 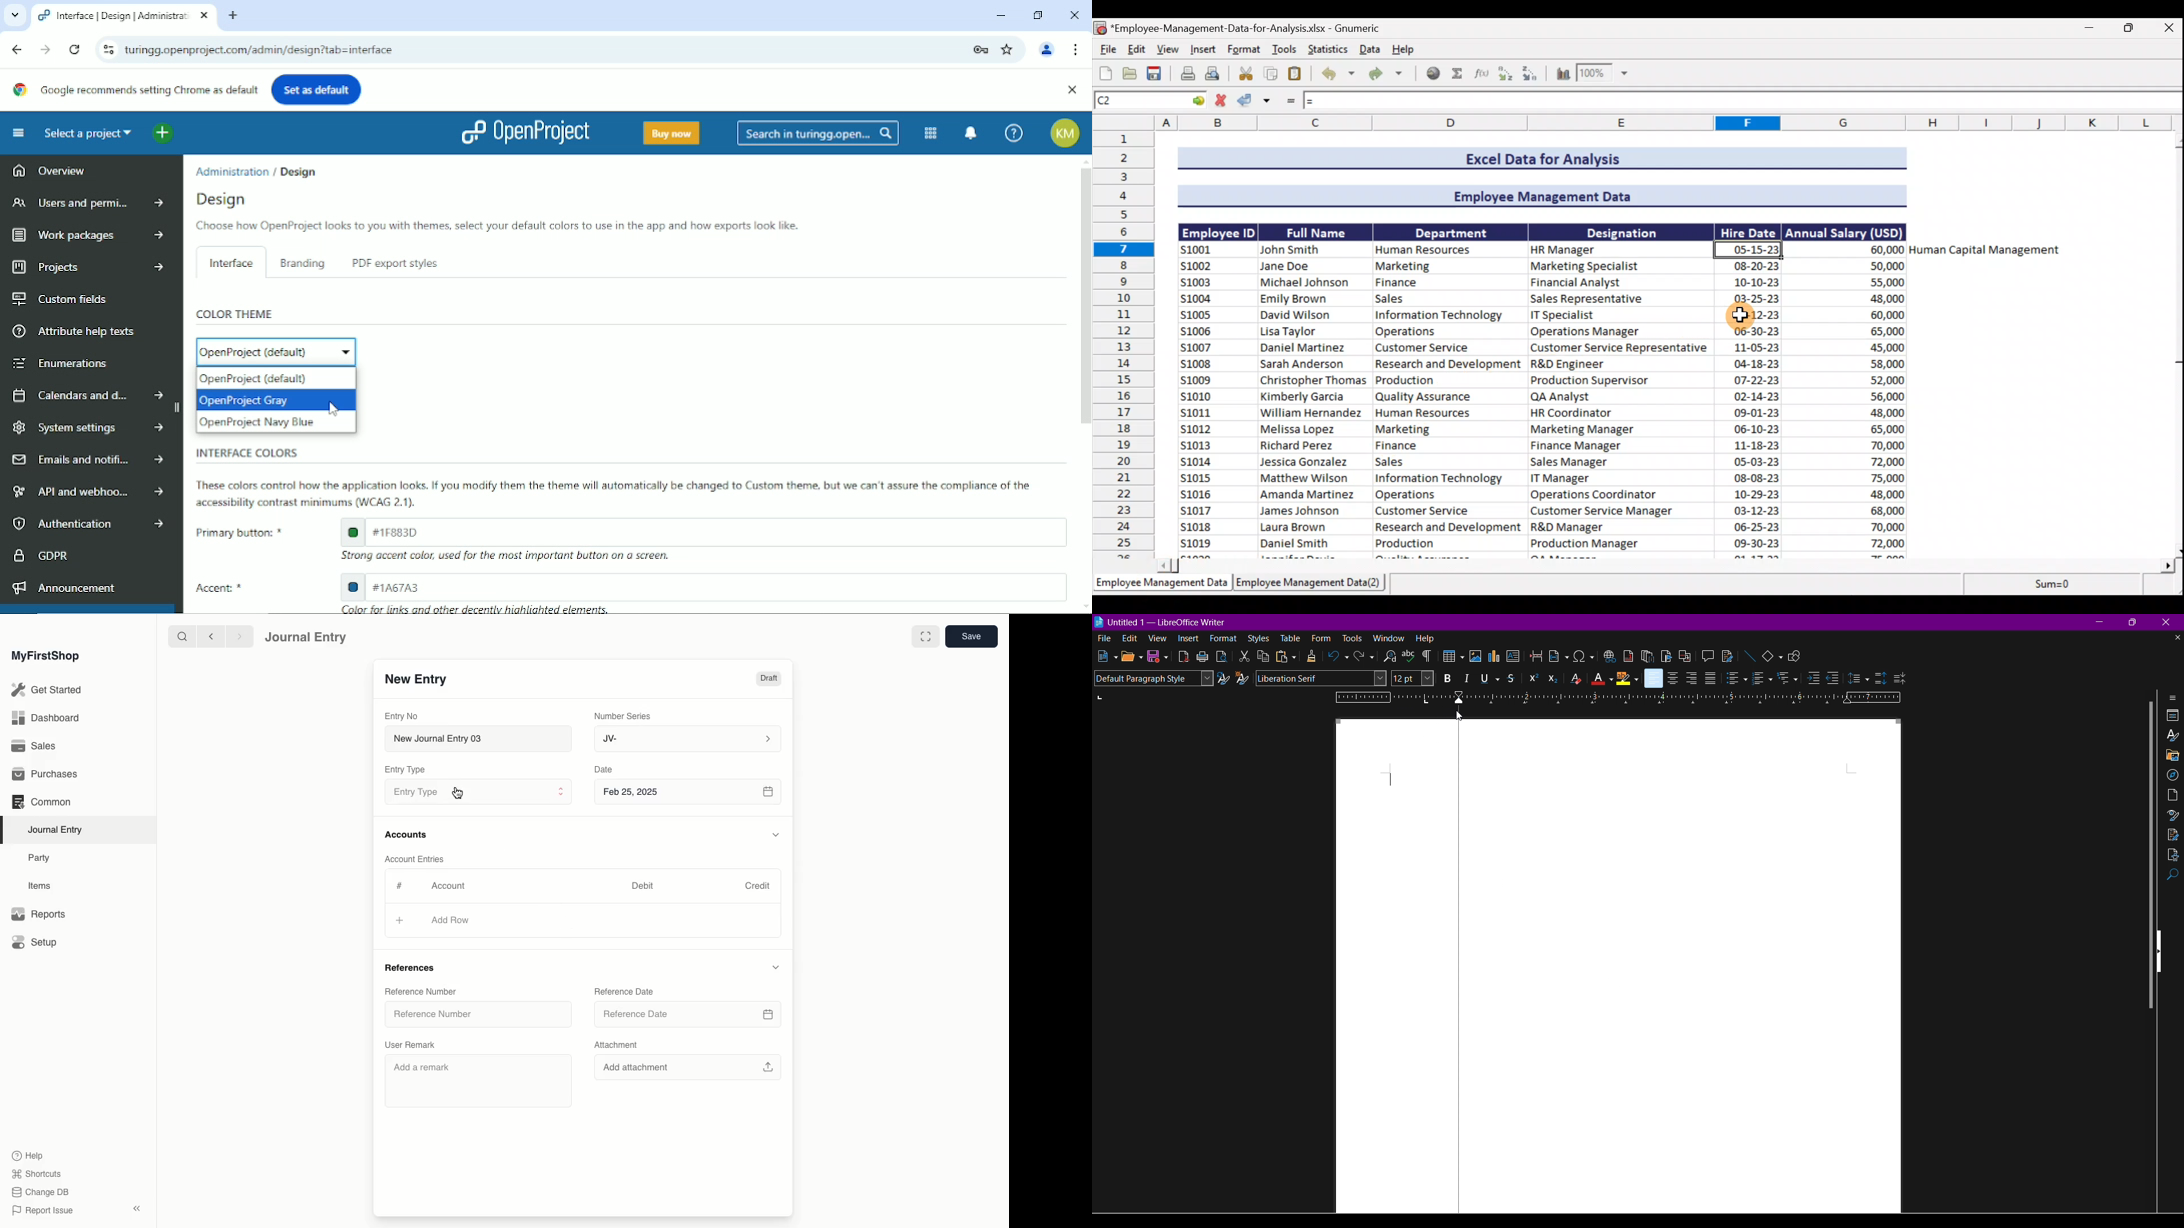 I want to click on Zoom, so click(x=1605, y=74).